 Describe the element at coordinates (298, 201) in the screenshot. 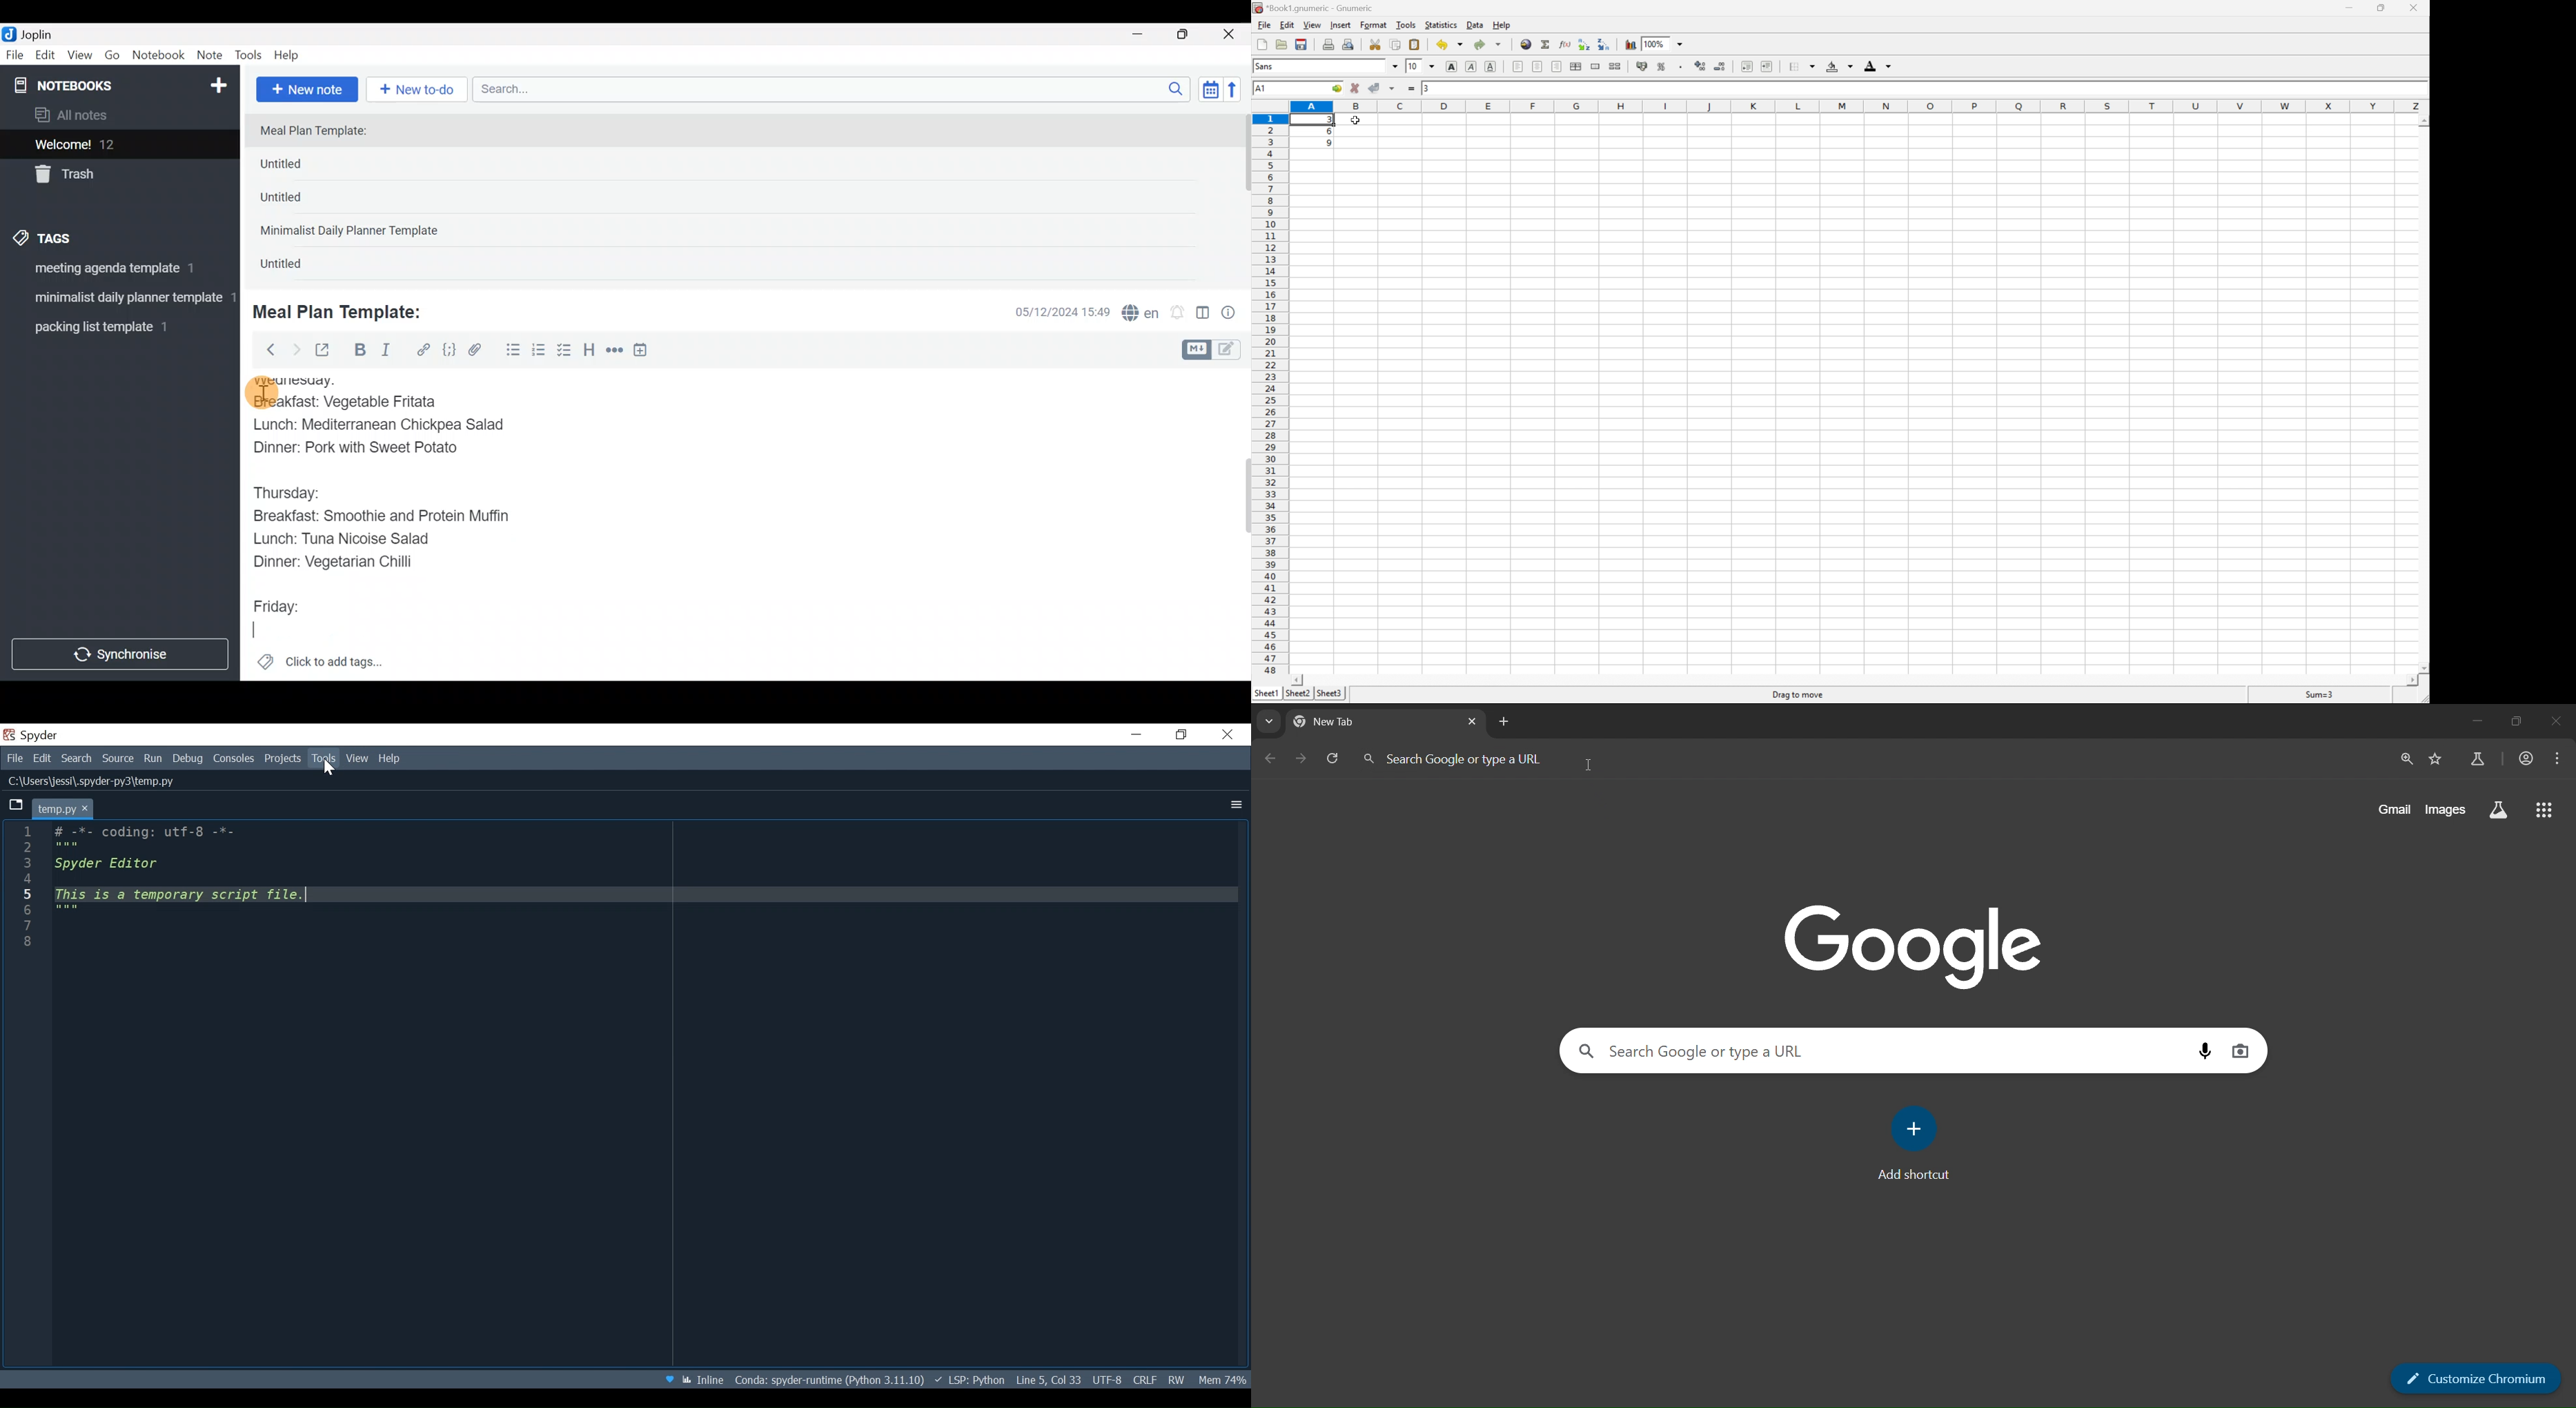

I see `Untitled` at that location.